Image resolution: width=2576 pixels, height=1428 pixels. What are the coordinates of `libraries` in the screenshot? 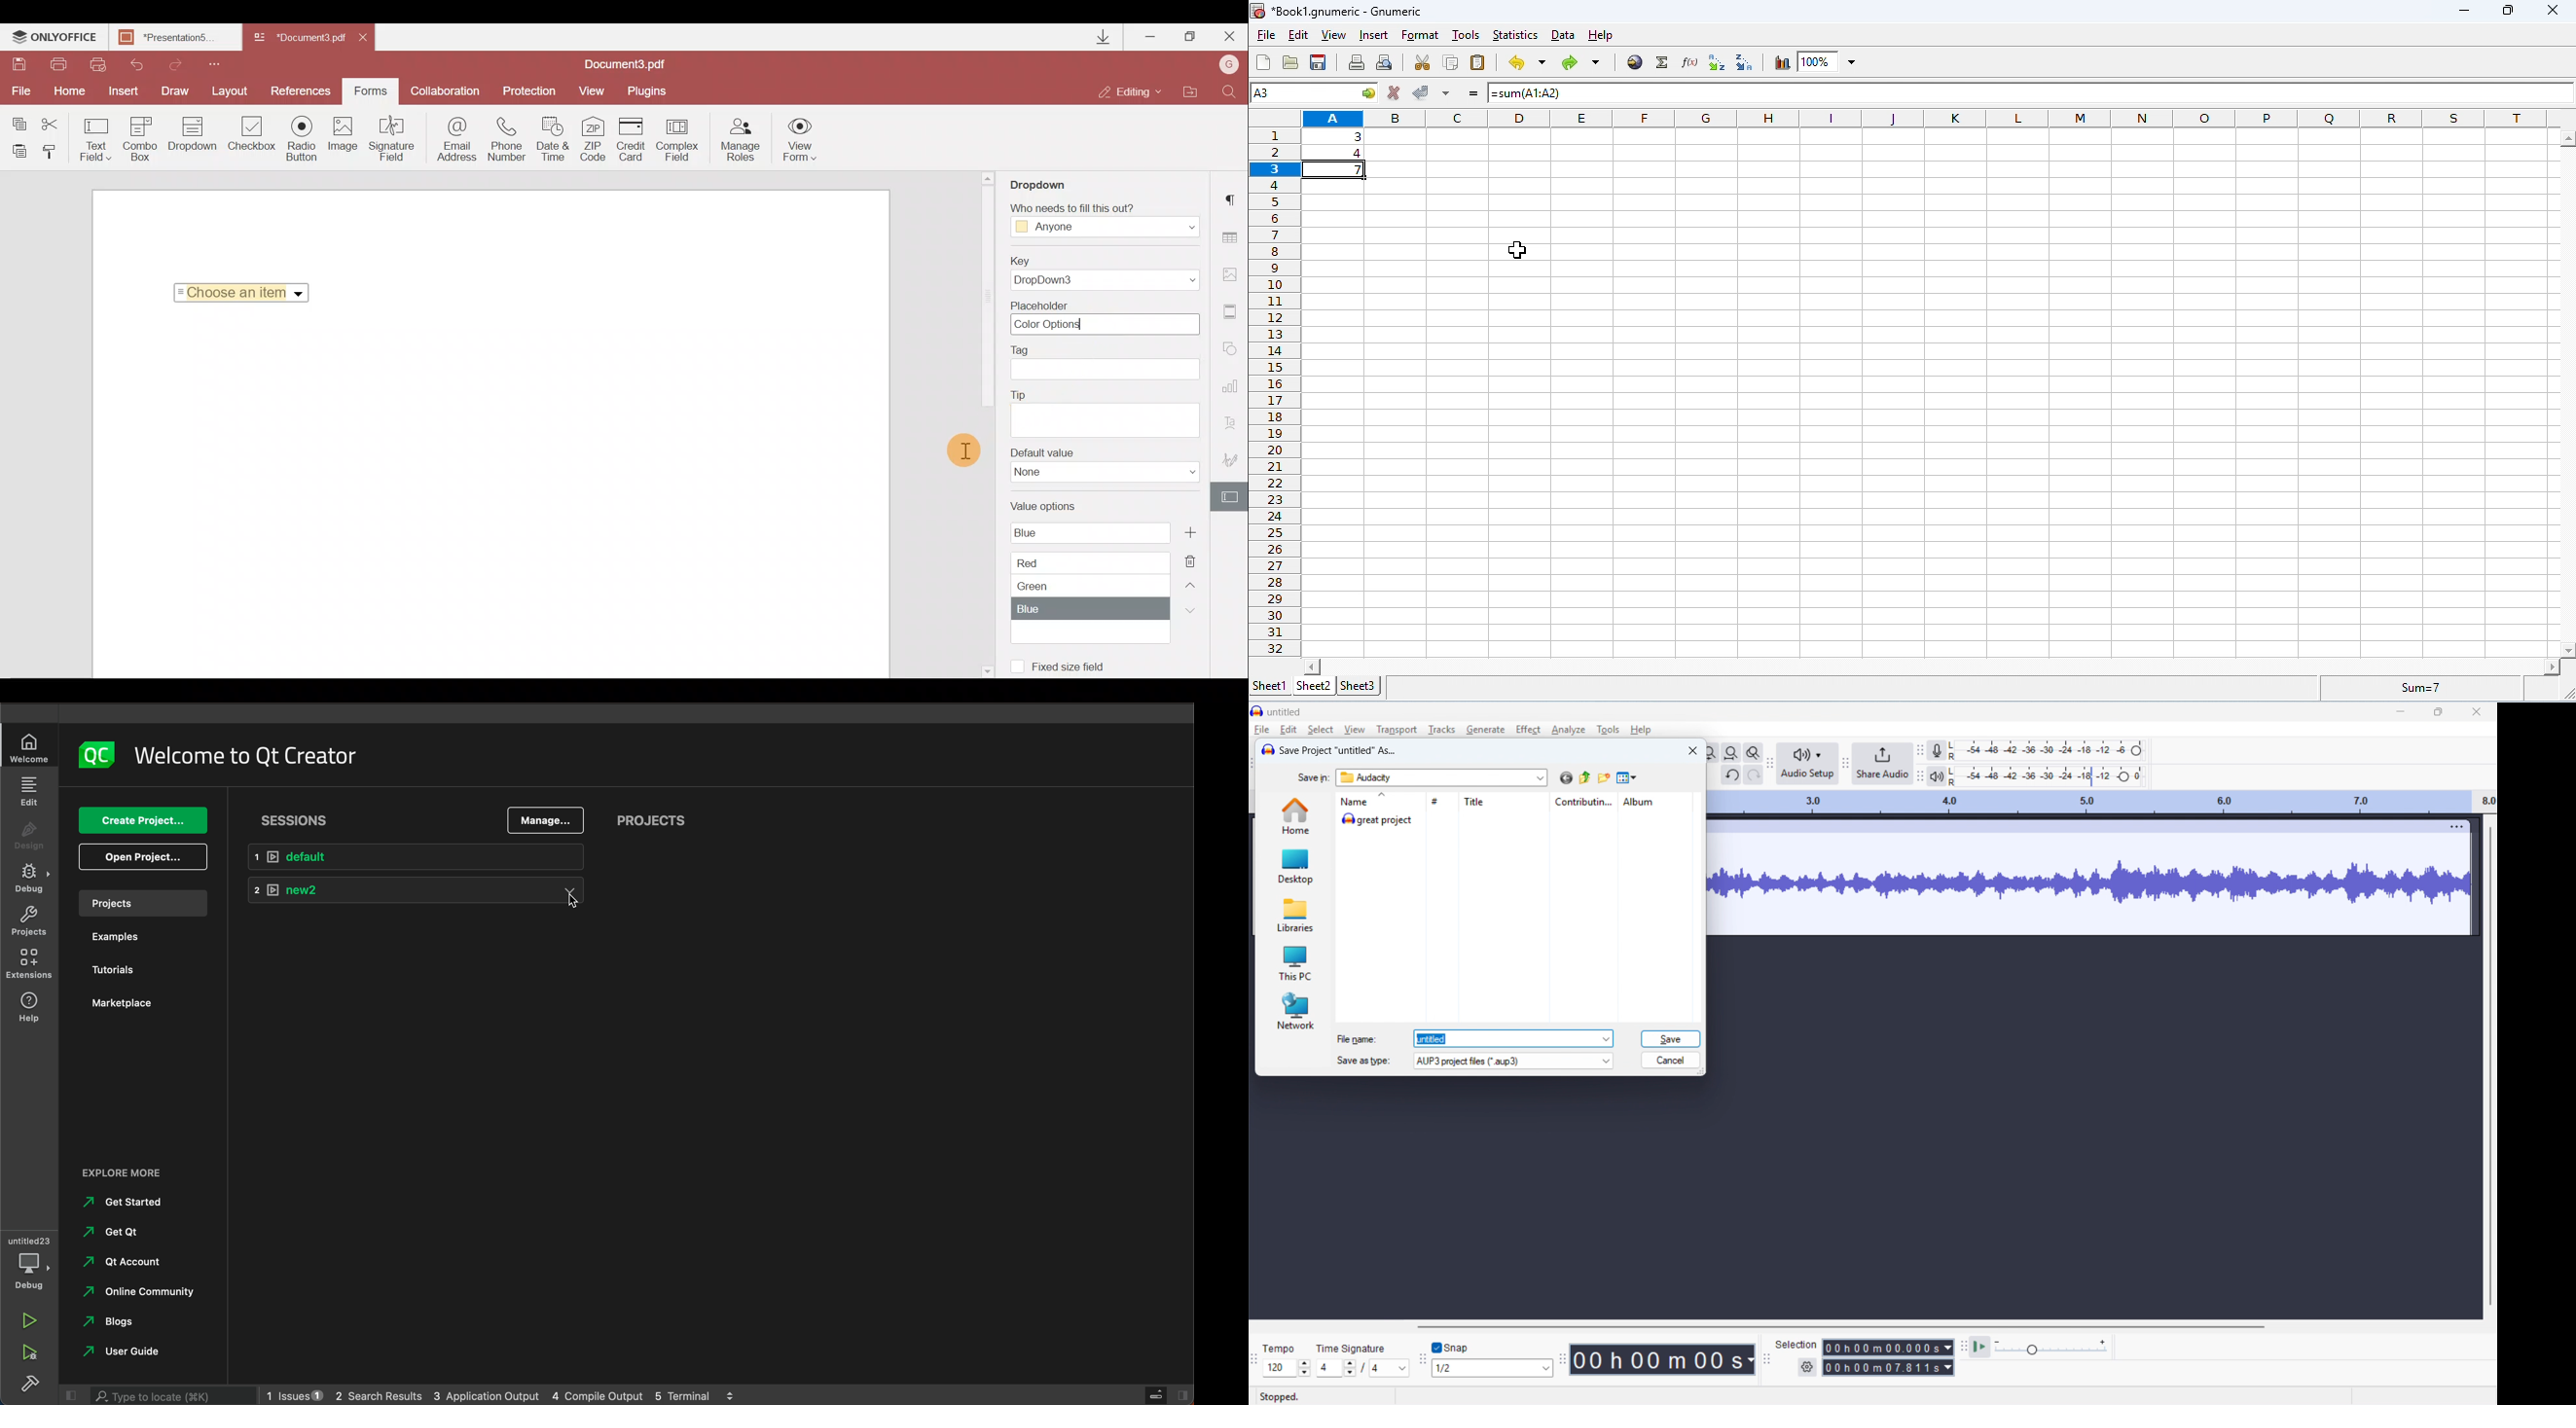 It's located at (1295, 916).